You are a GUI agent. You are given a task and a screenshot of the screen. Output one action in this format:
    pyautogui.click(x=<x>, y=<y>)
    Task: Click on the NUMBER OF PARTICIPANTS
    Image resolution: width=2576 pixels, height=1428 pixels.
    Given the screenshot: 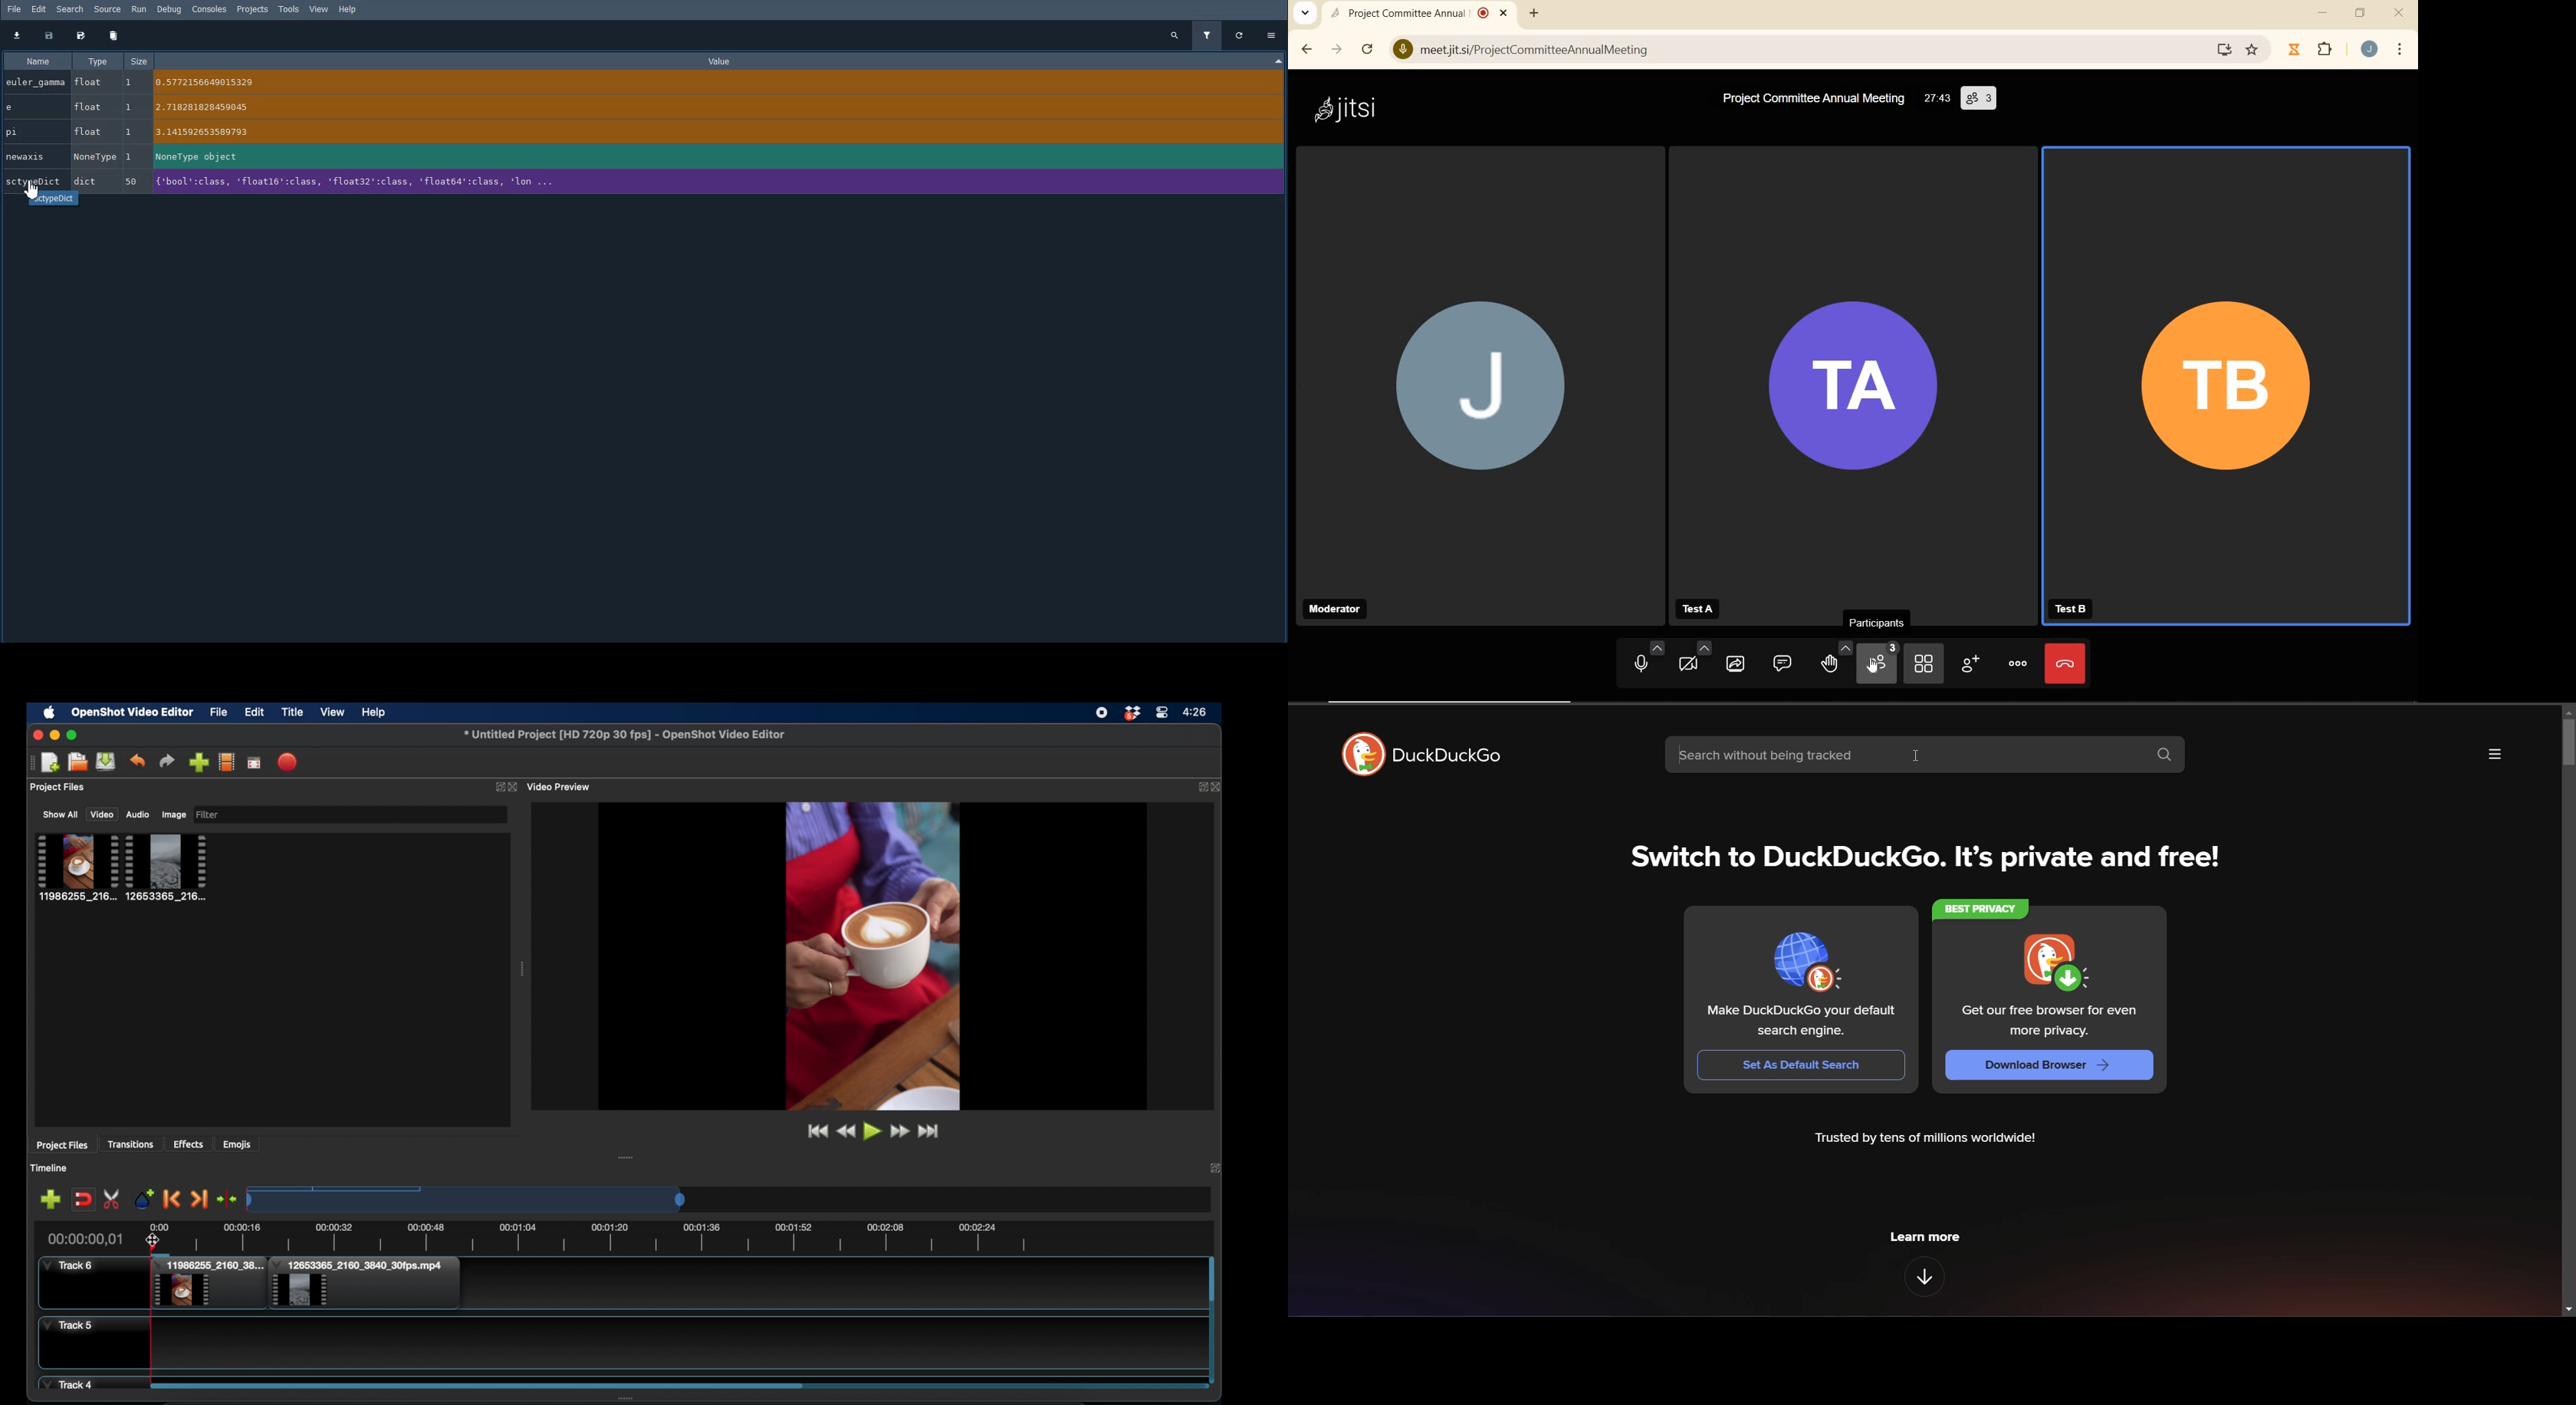 What is the action you would take?
    pyautogui.click(x=1979, y=99)
    